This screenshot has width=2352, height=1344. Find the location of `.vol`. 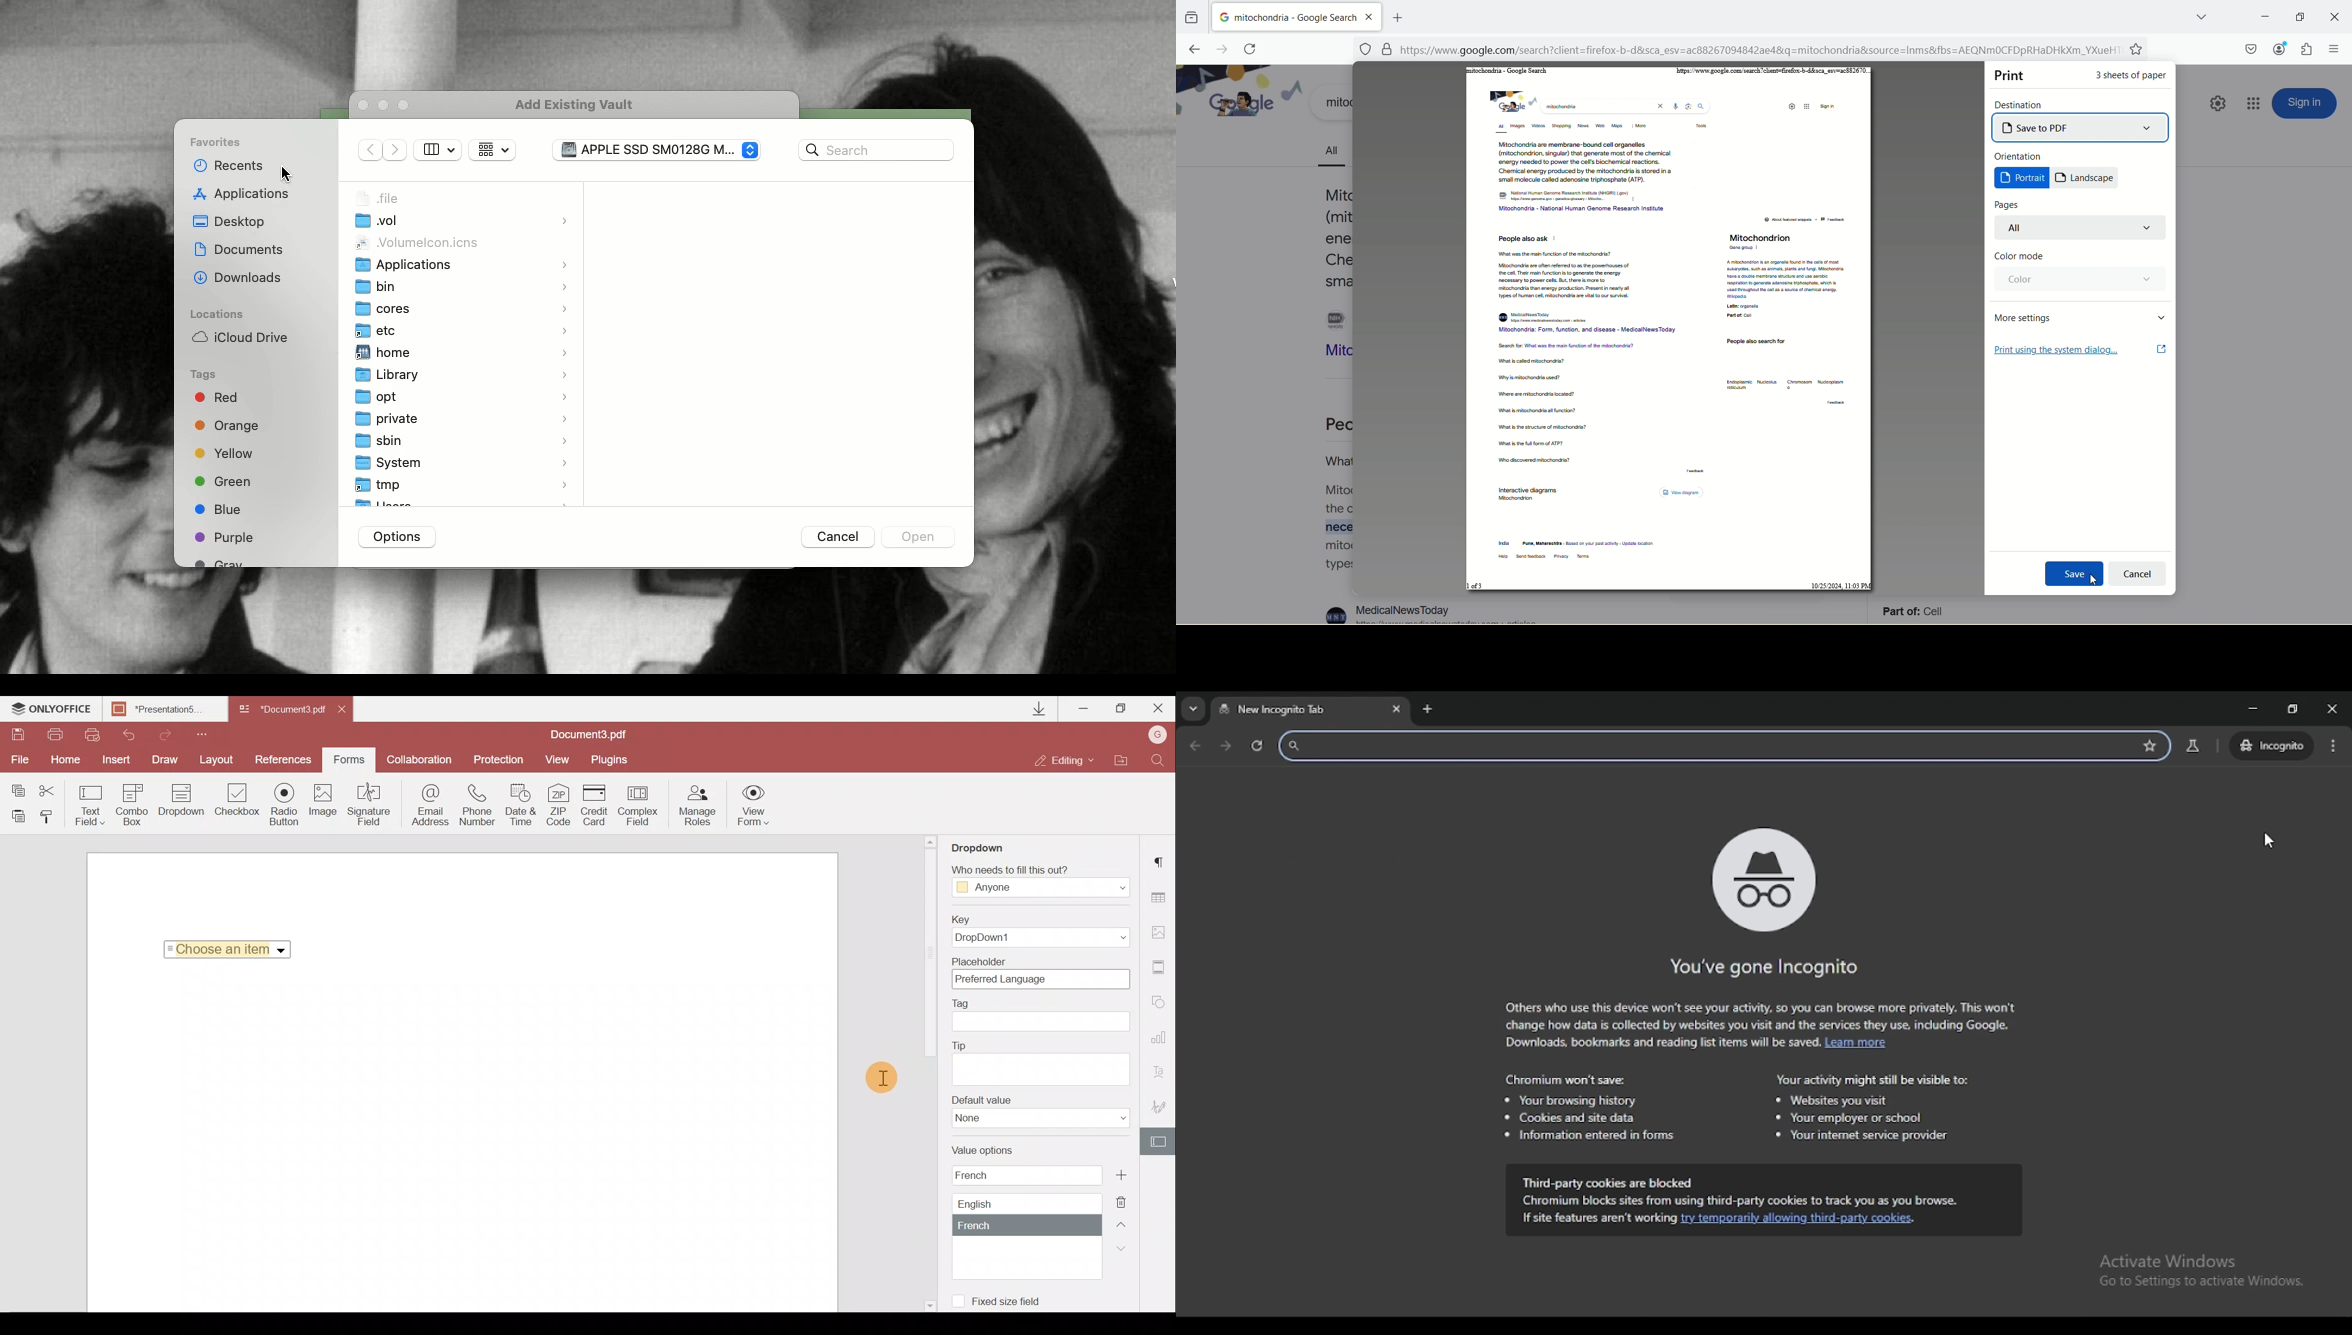

.vol is located at coordinates (462, 222).